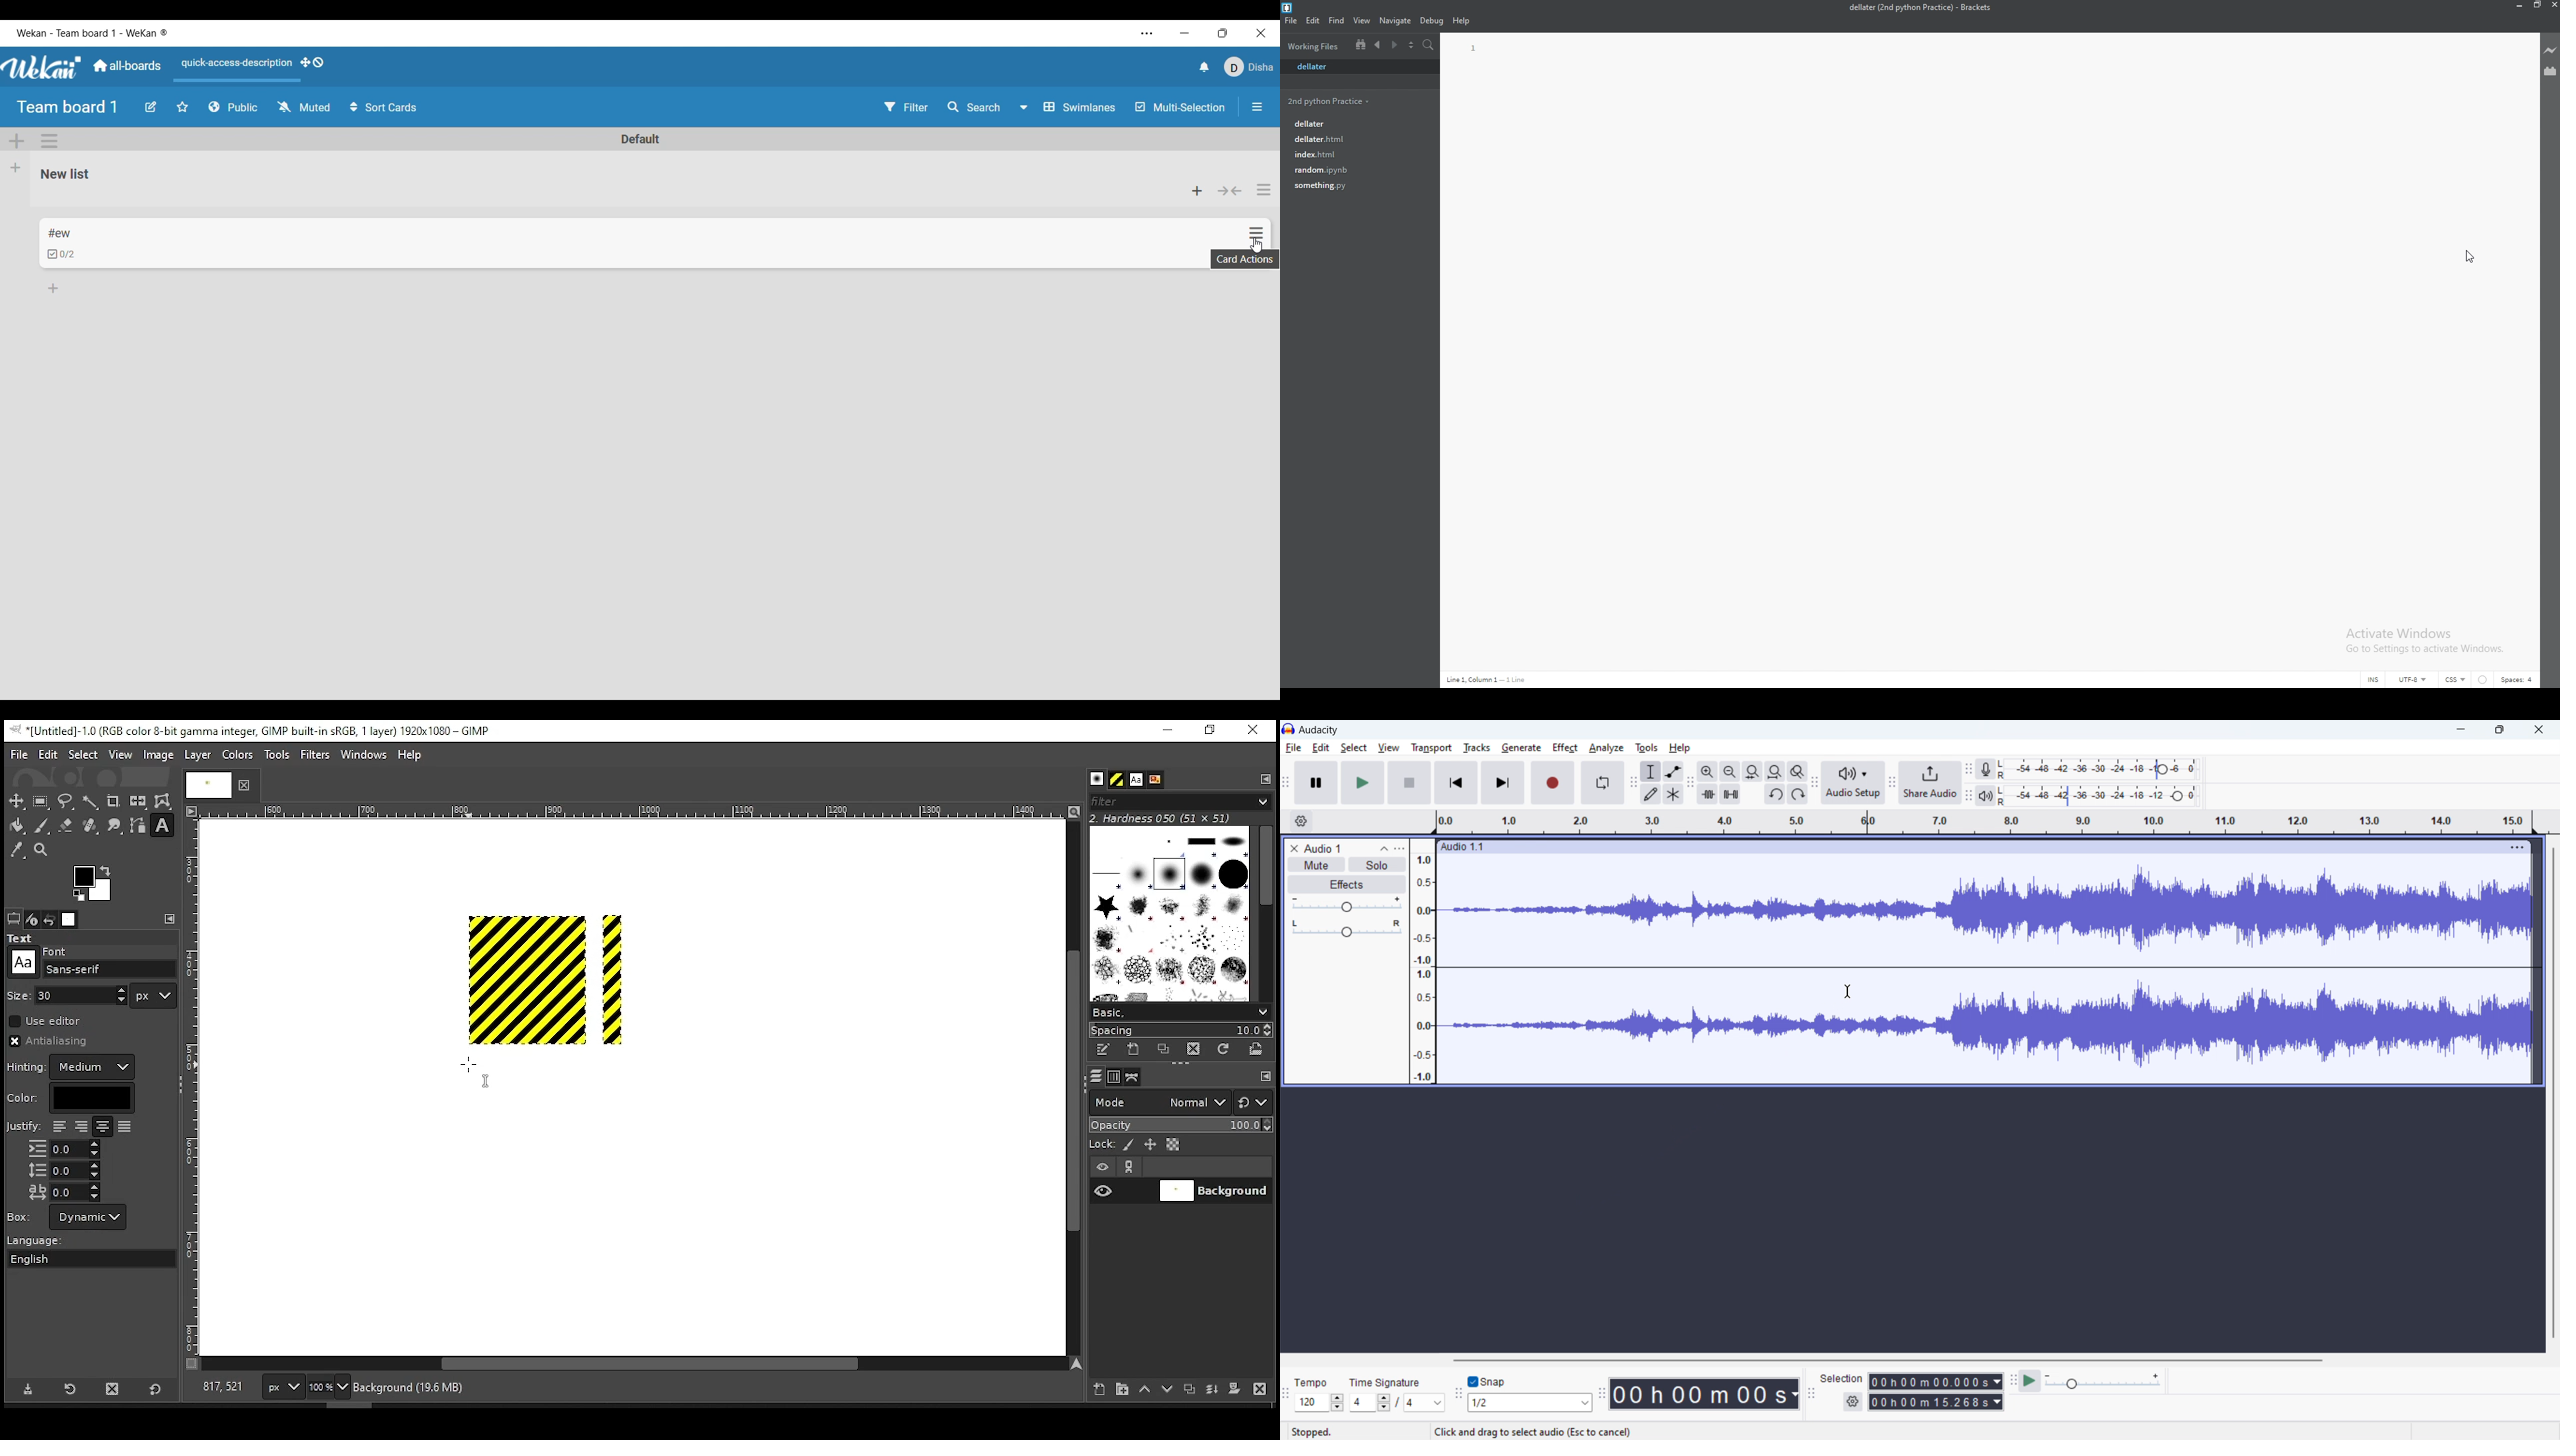 The image size is (2576, 1456). Describe the element at coordinates (1102, 1051) in the screenshot. I see `edit this brush` at that location.